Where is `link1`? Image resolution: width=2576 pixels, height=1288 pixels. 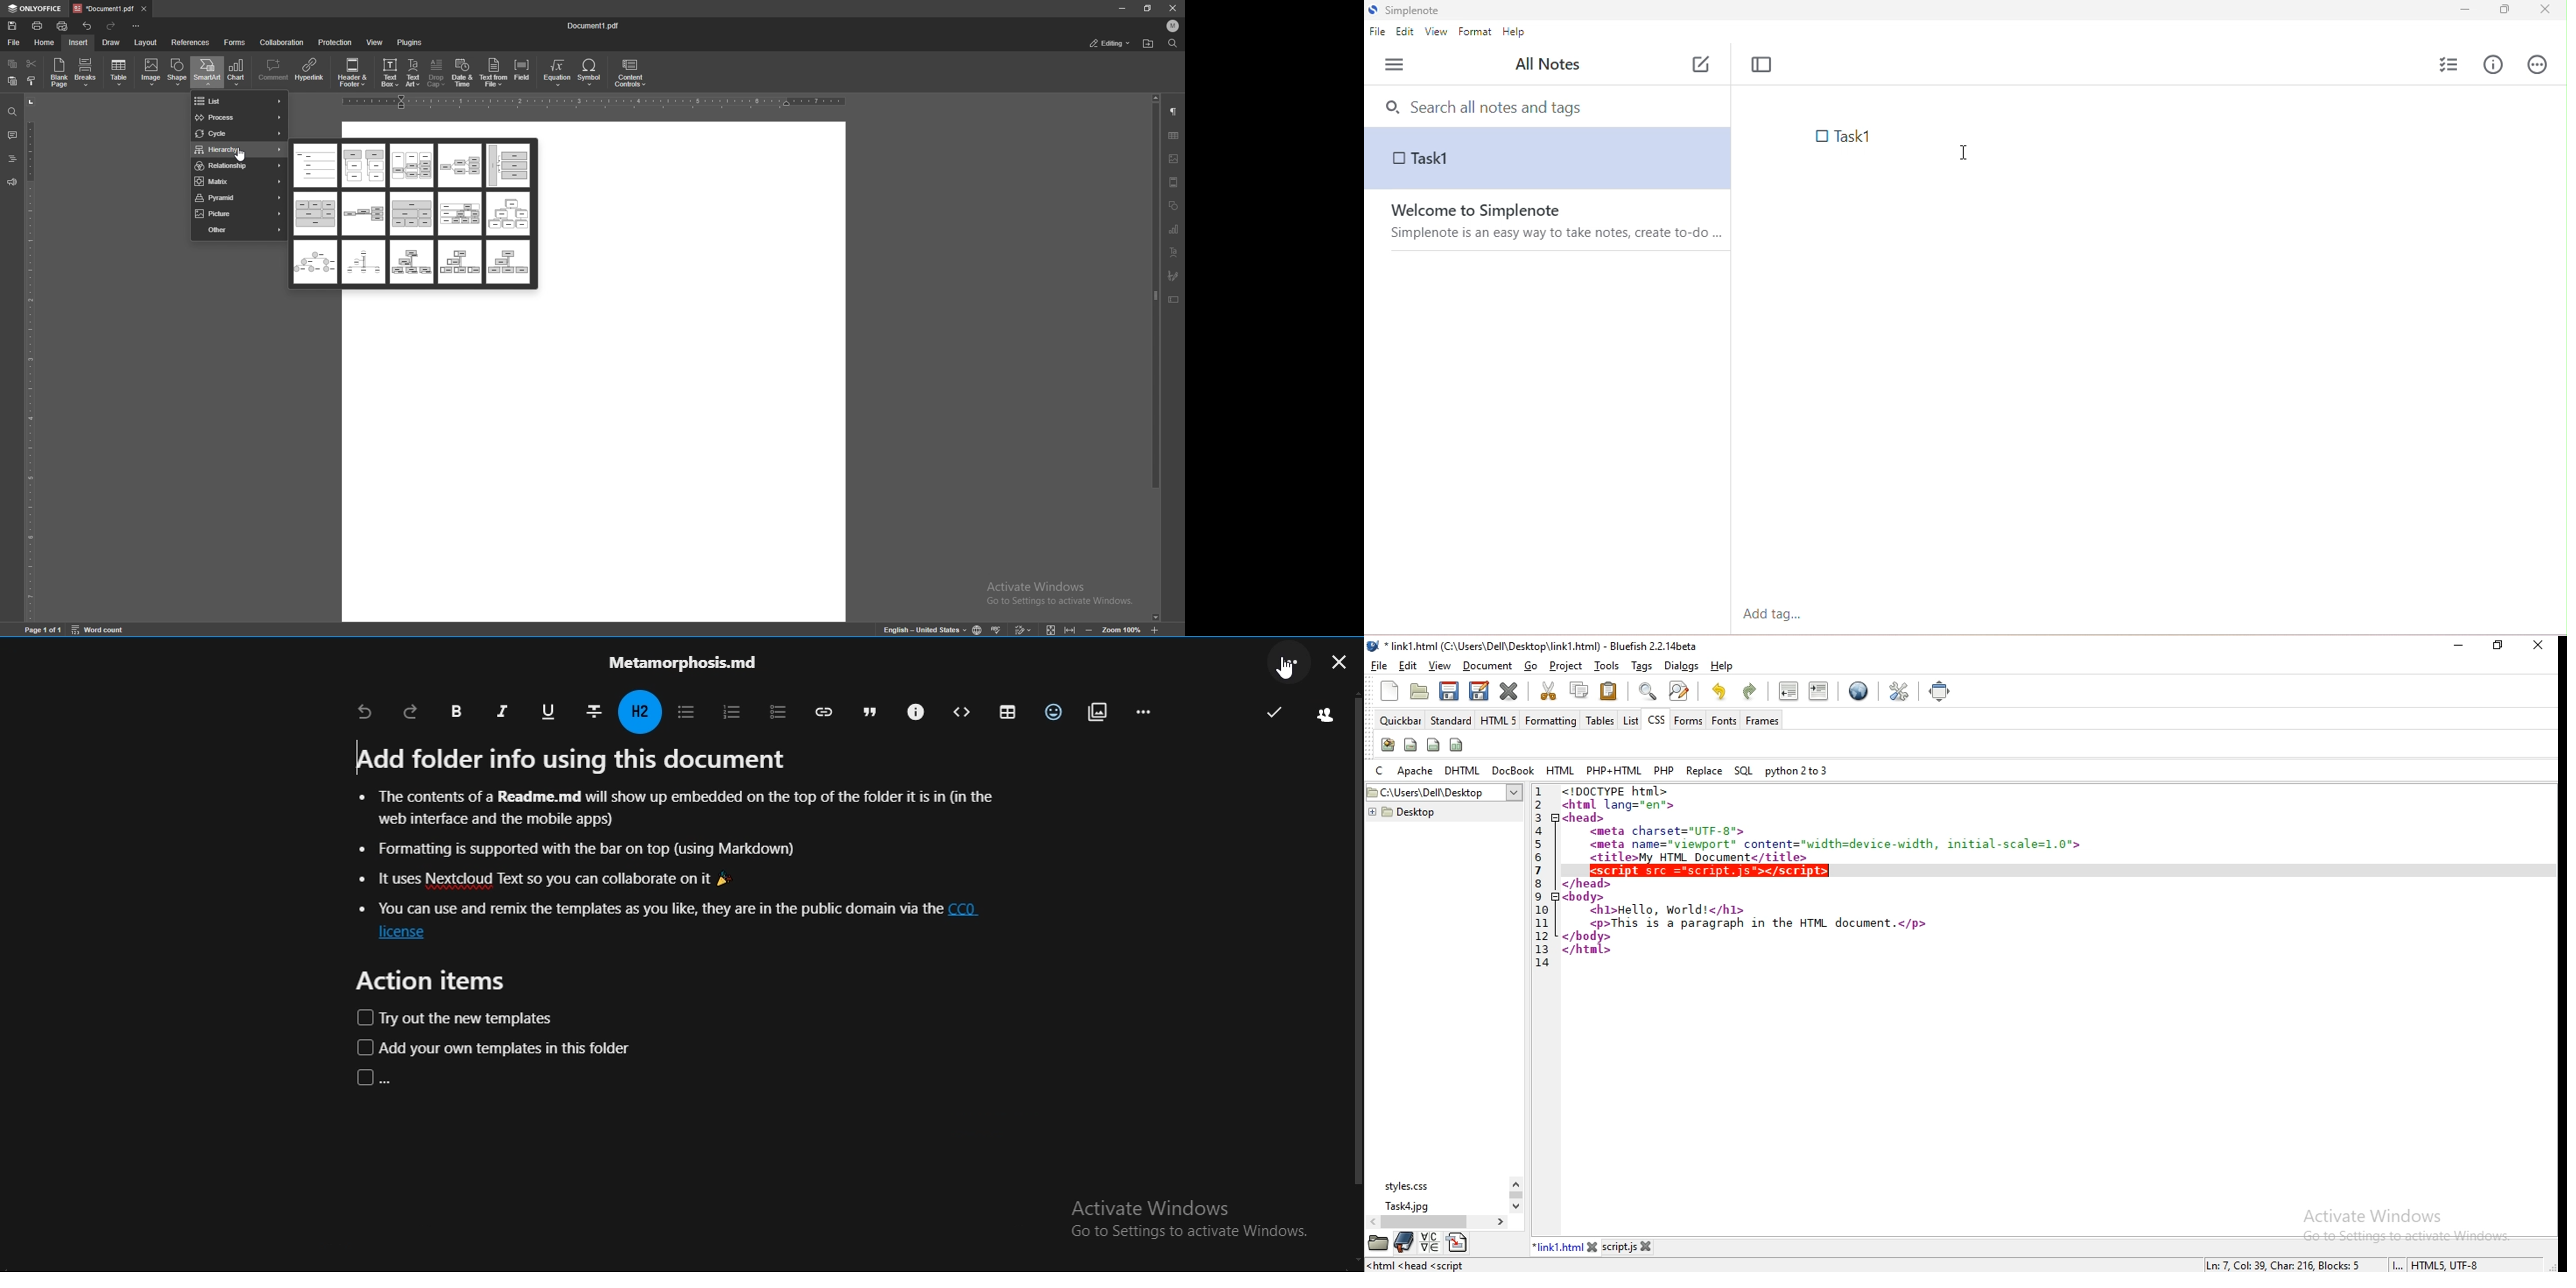
link1 is located at coordinates (1558, 1247).